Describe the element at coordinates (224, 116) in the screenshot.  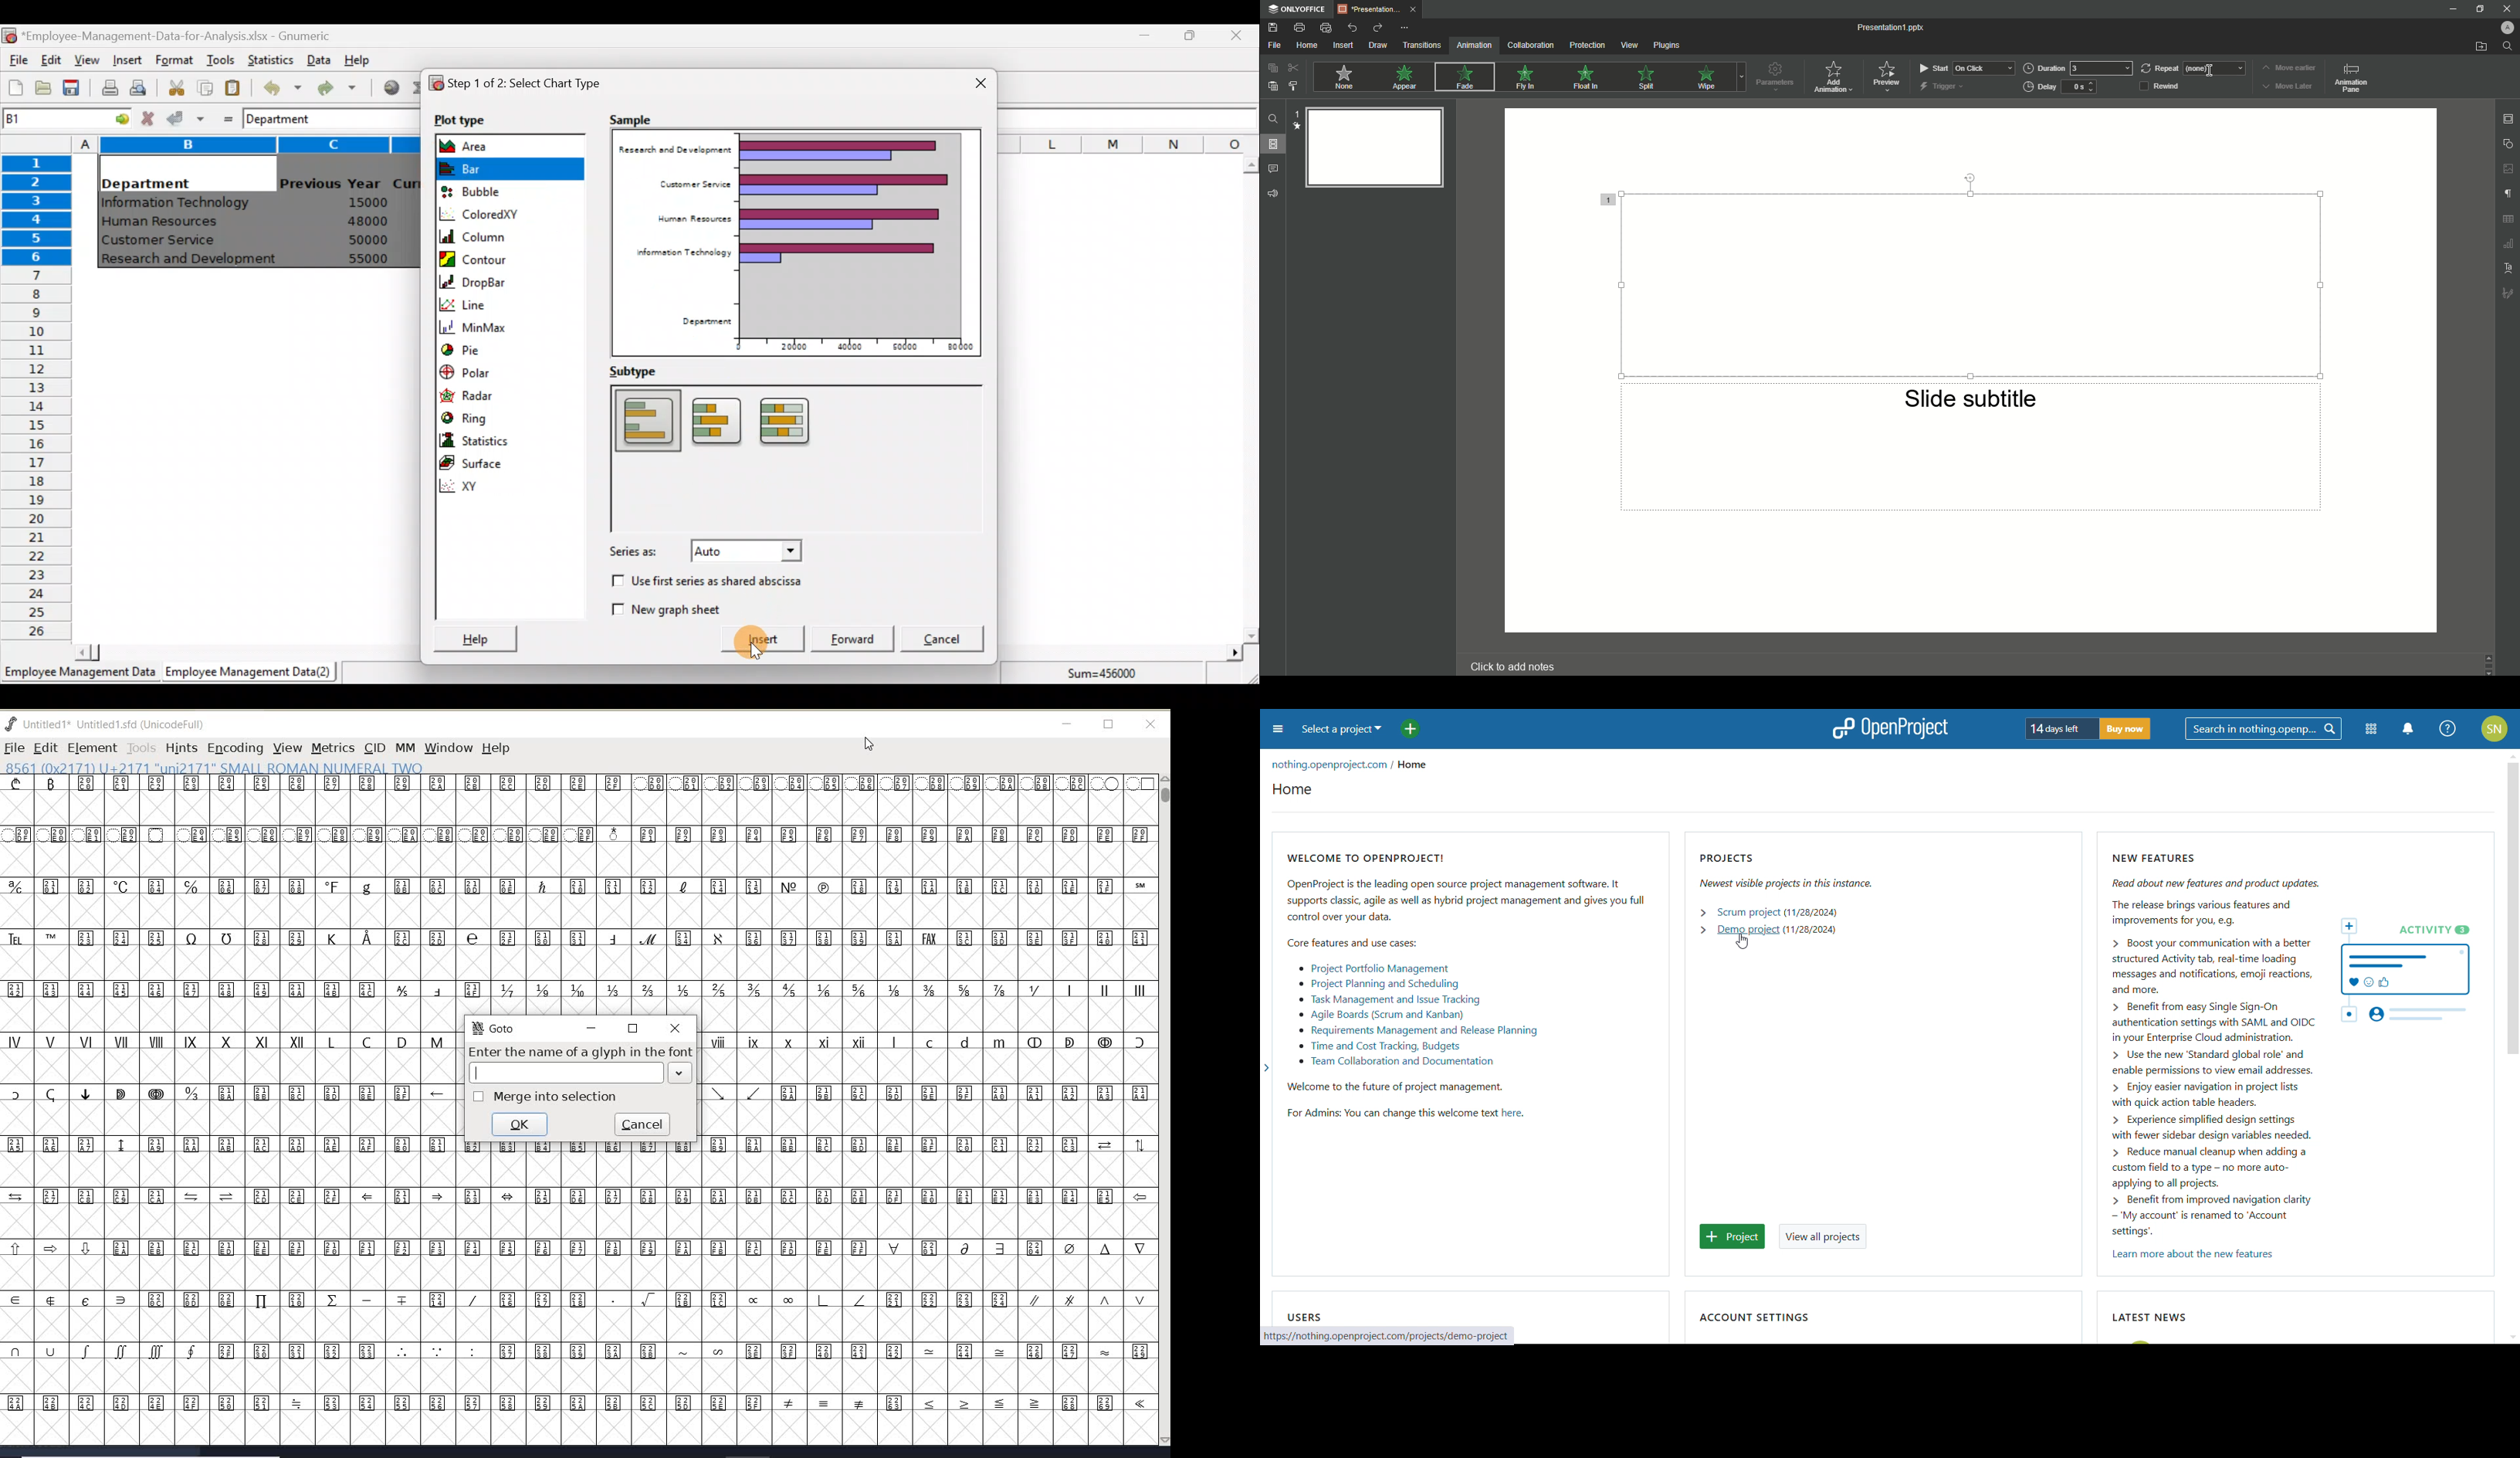
I see `Enter formula` at that location.